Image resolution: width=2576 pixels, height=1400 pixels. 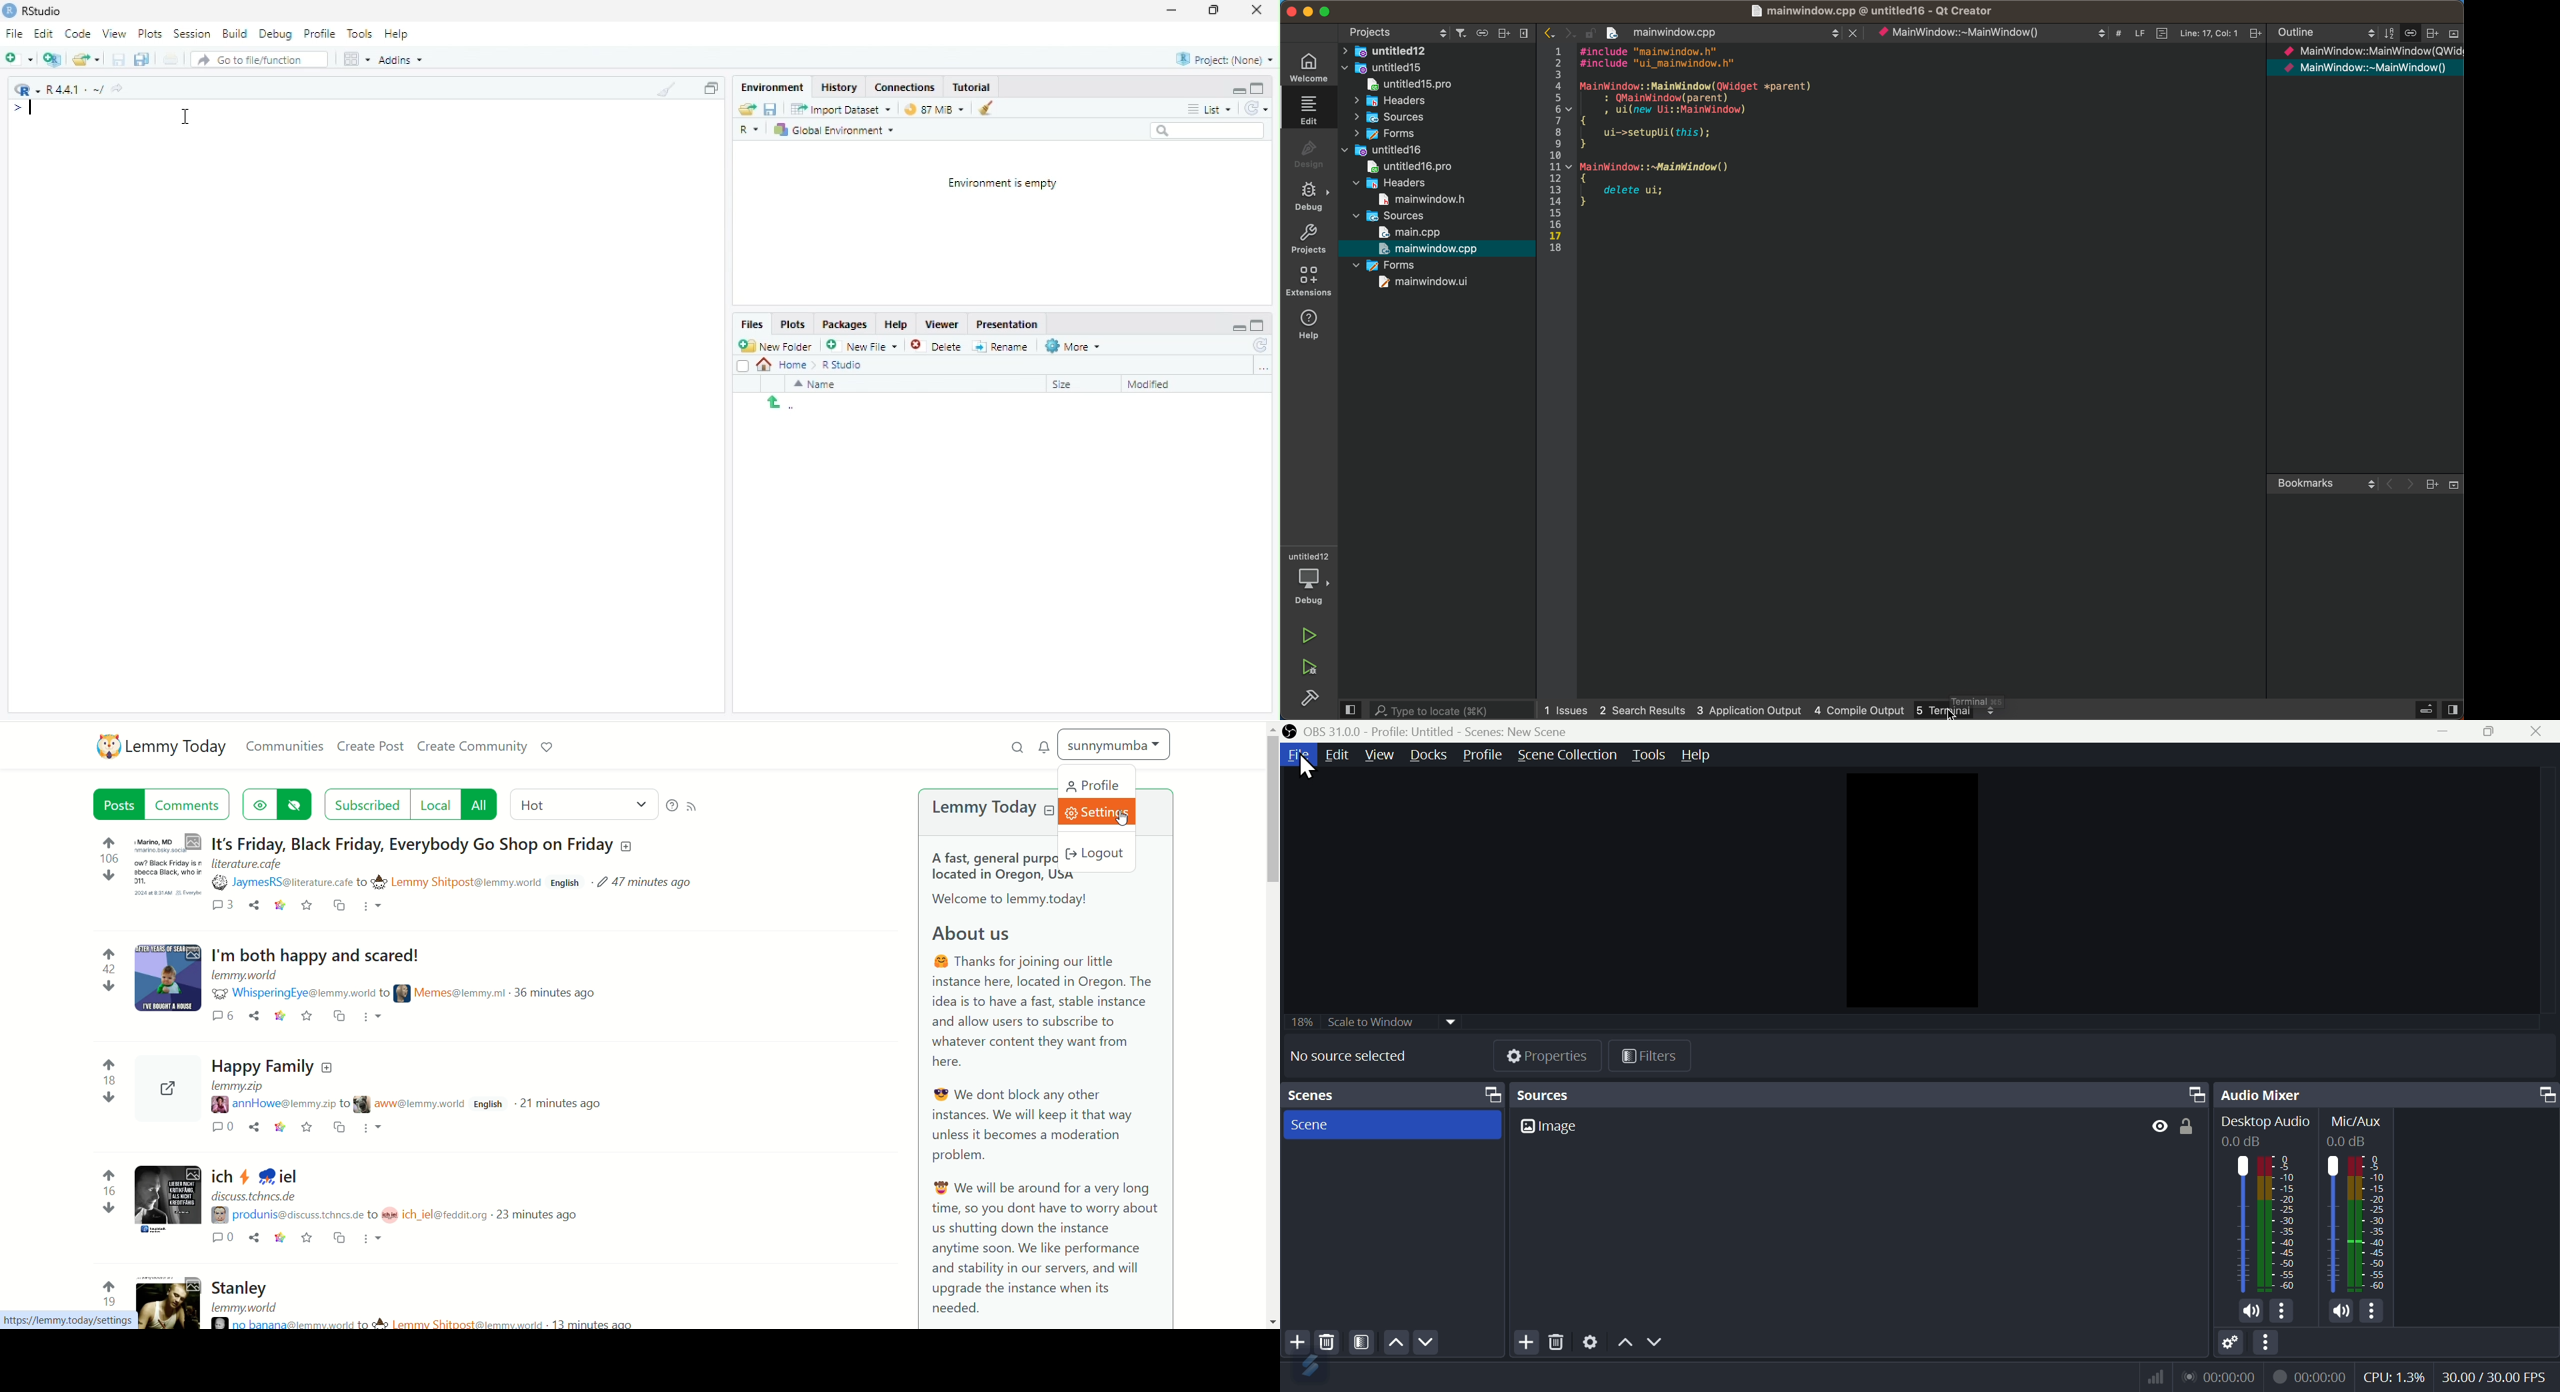 I want to click on Add new file, so click(x=18, y=57).